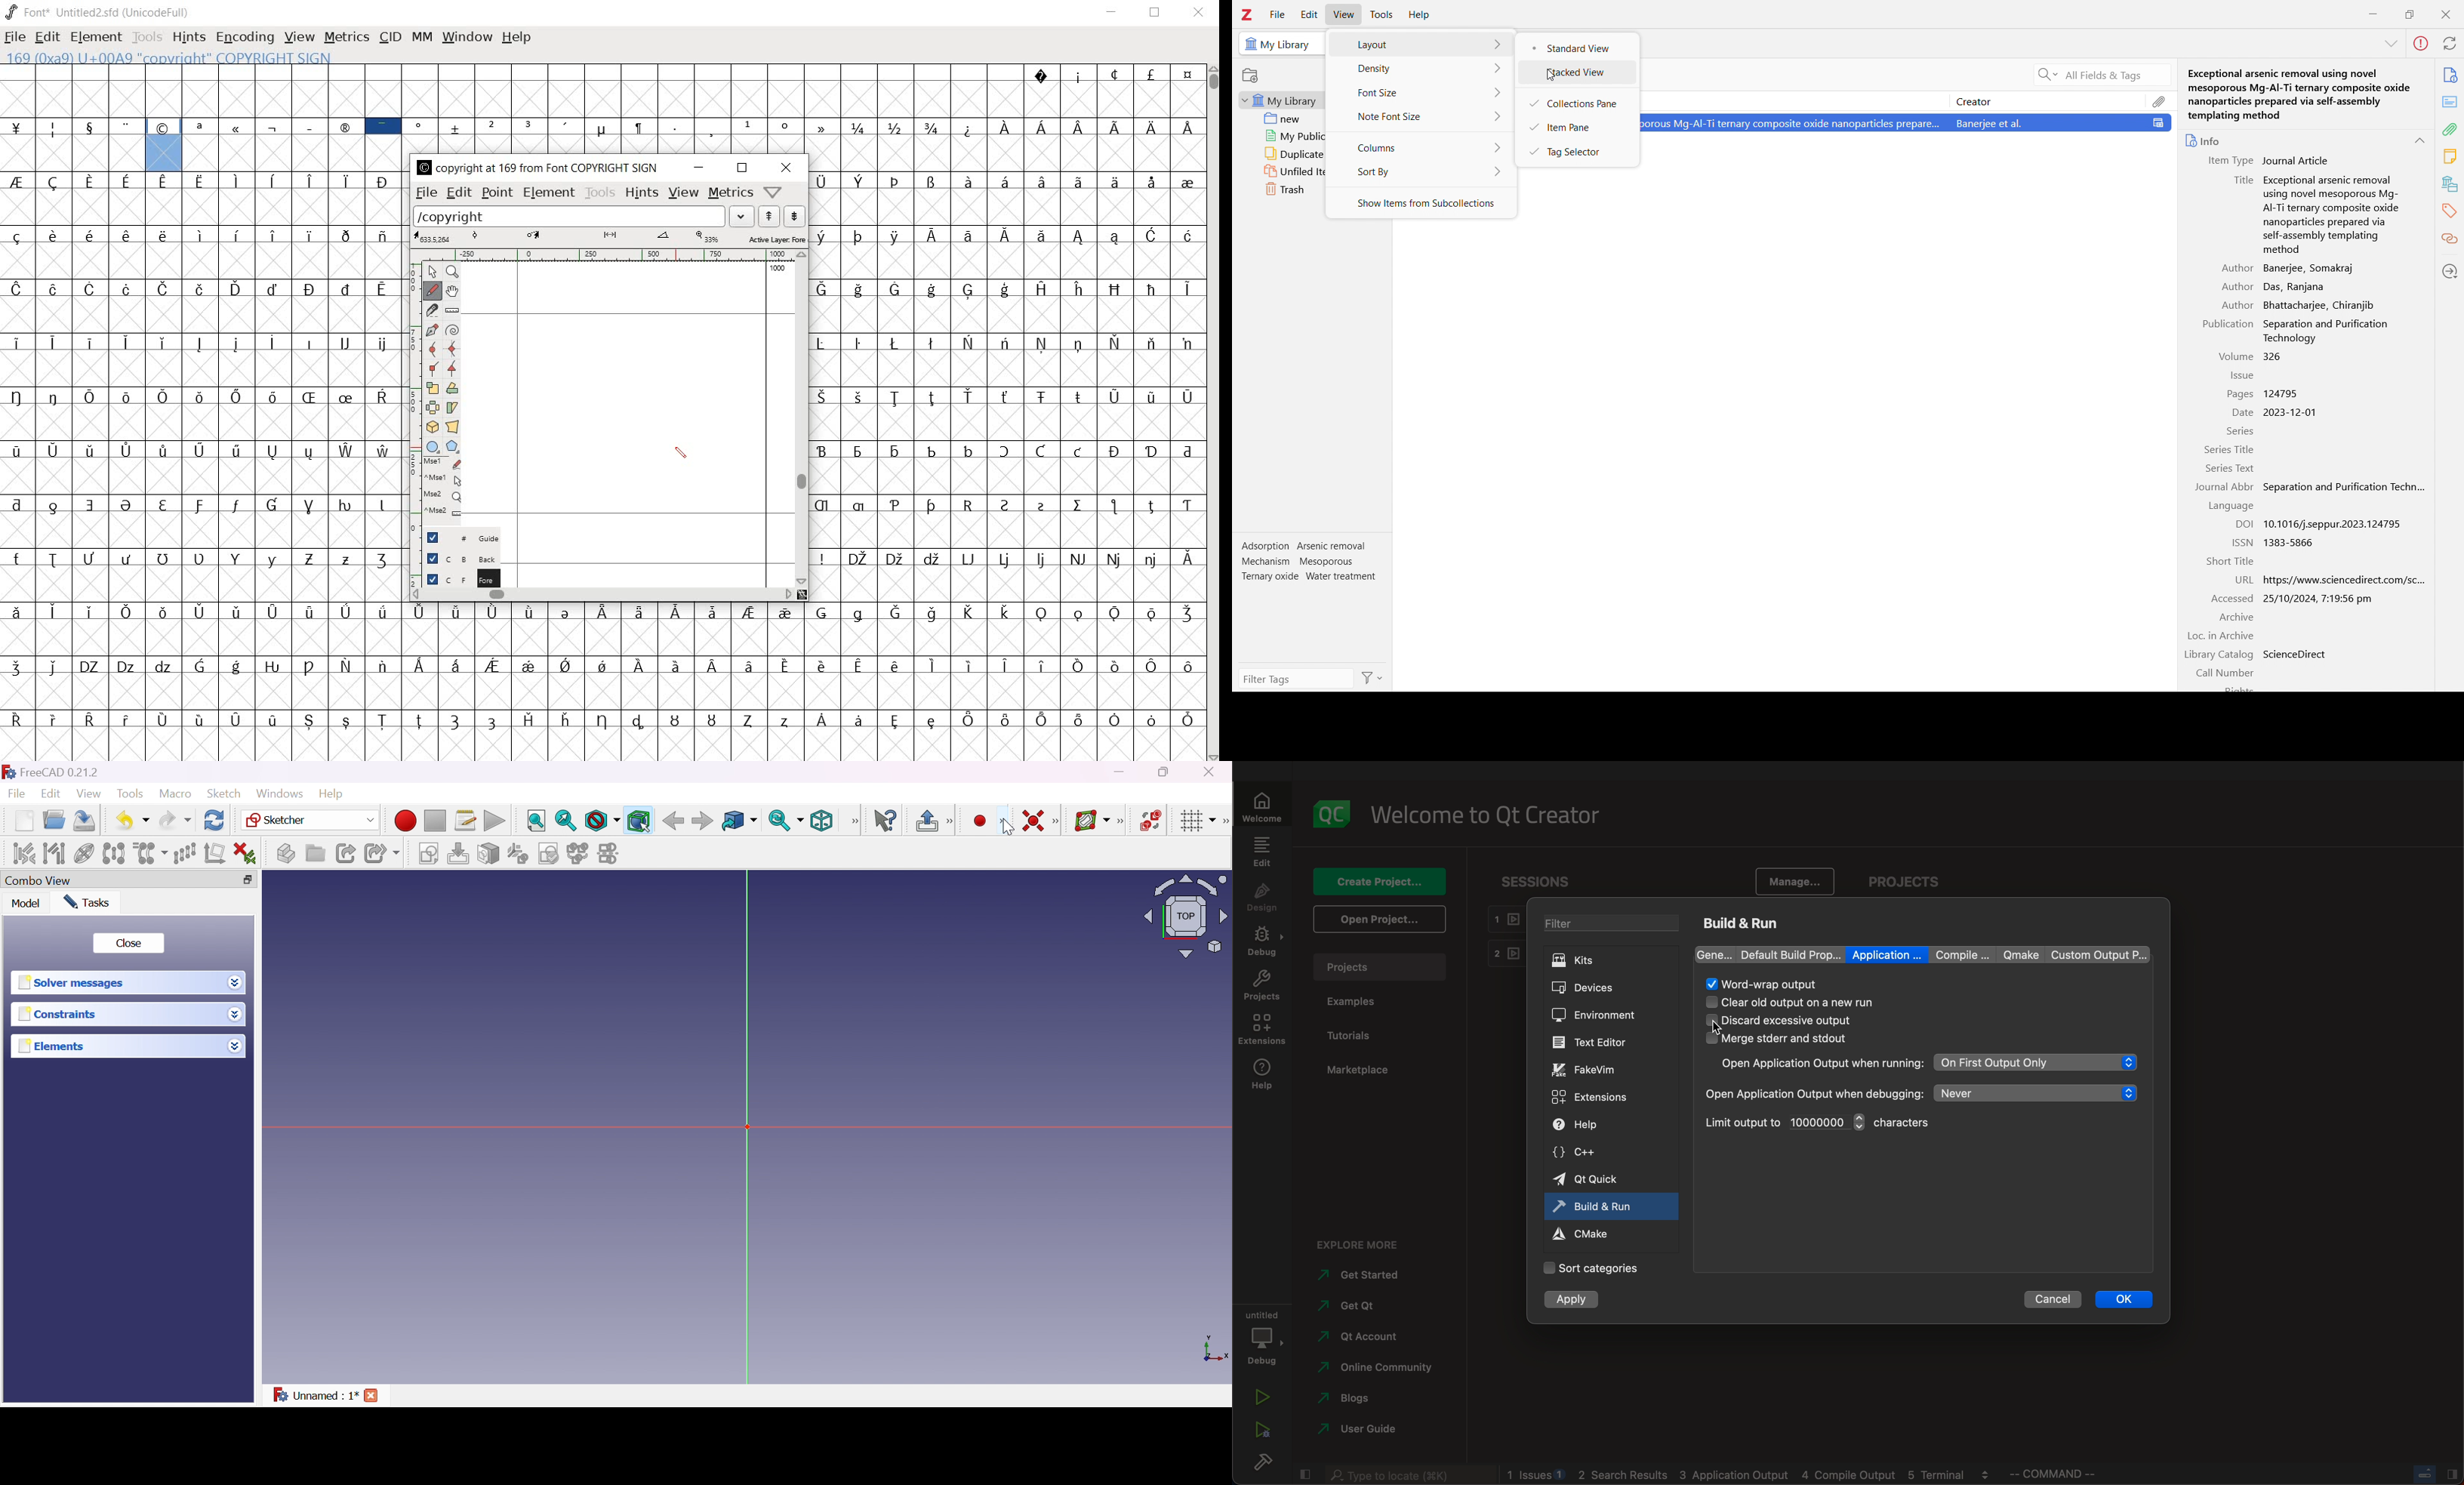 This screenshot has width=2464, height=1512. What do you see at coordinates (455, 558) in the screenshot?
I see `background layer` at bounding box center [455, 558].